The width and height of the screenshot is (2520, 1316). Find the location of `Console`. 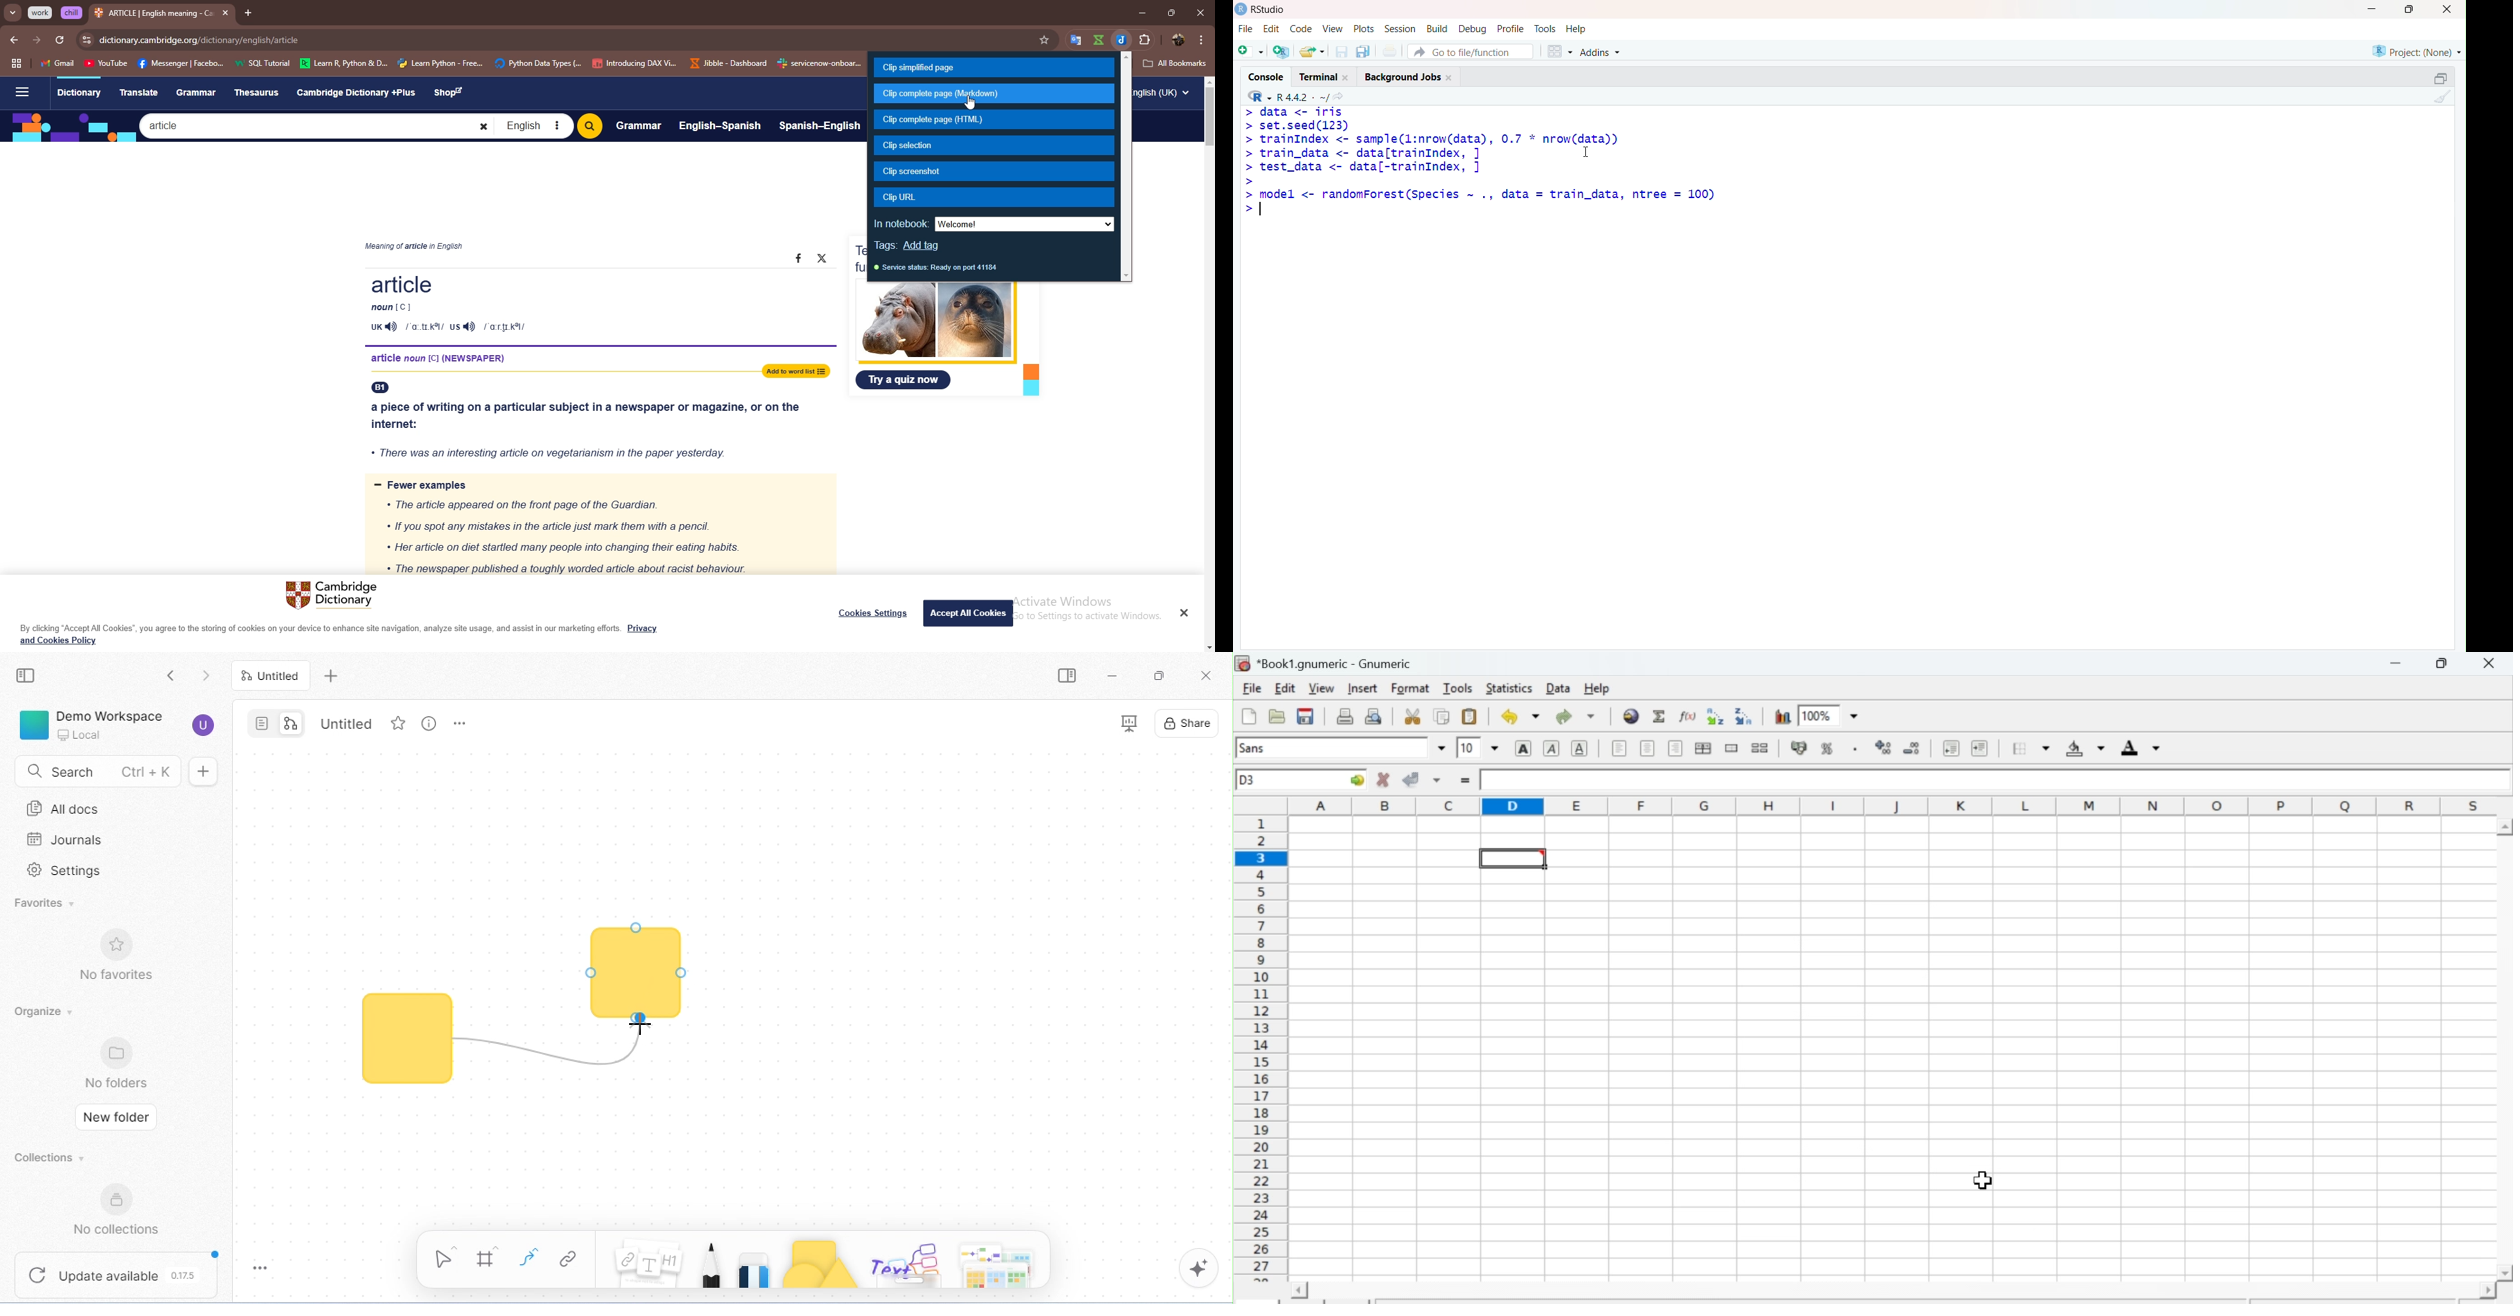

Console is located at coordinates (1268, 74).